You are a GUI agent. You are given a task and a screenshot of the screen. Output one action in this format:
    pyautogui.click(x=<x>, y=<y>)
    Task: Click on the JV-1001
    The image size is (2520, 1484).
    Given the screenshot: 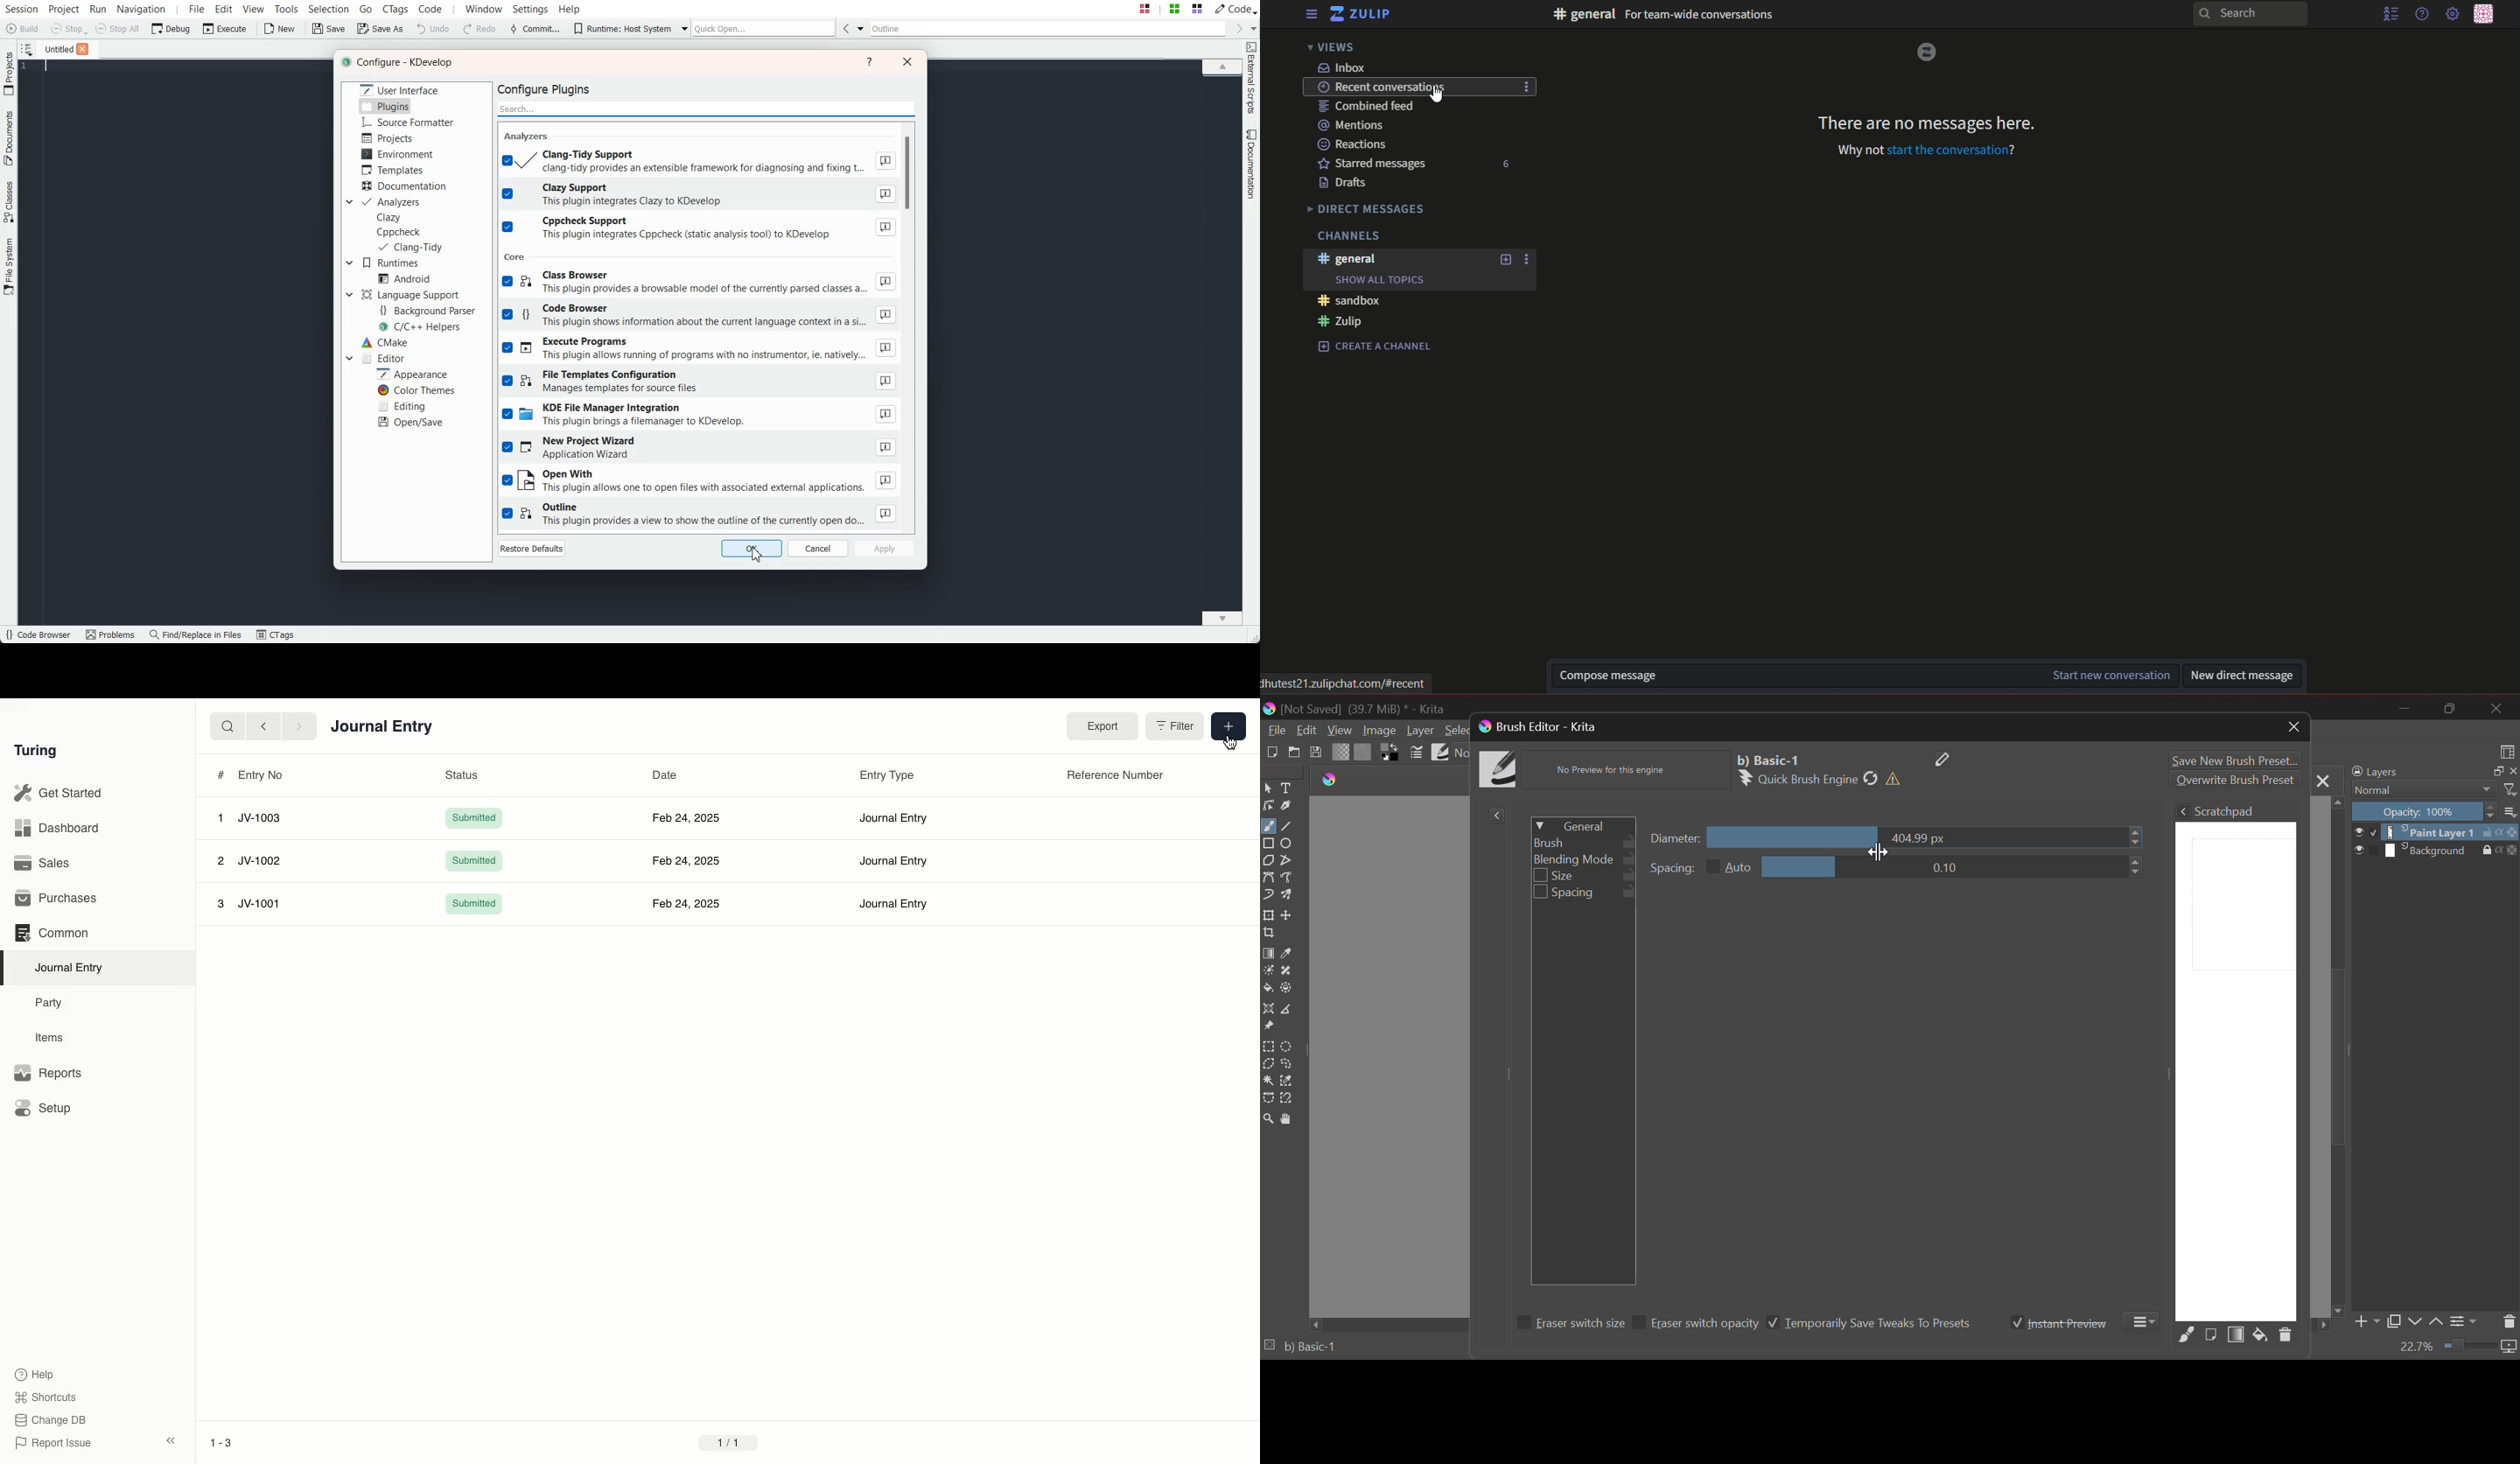 What is the action you would take?
    pyautogui.click(x=259, y=904)
    